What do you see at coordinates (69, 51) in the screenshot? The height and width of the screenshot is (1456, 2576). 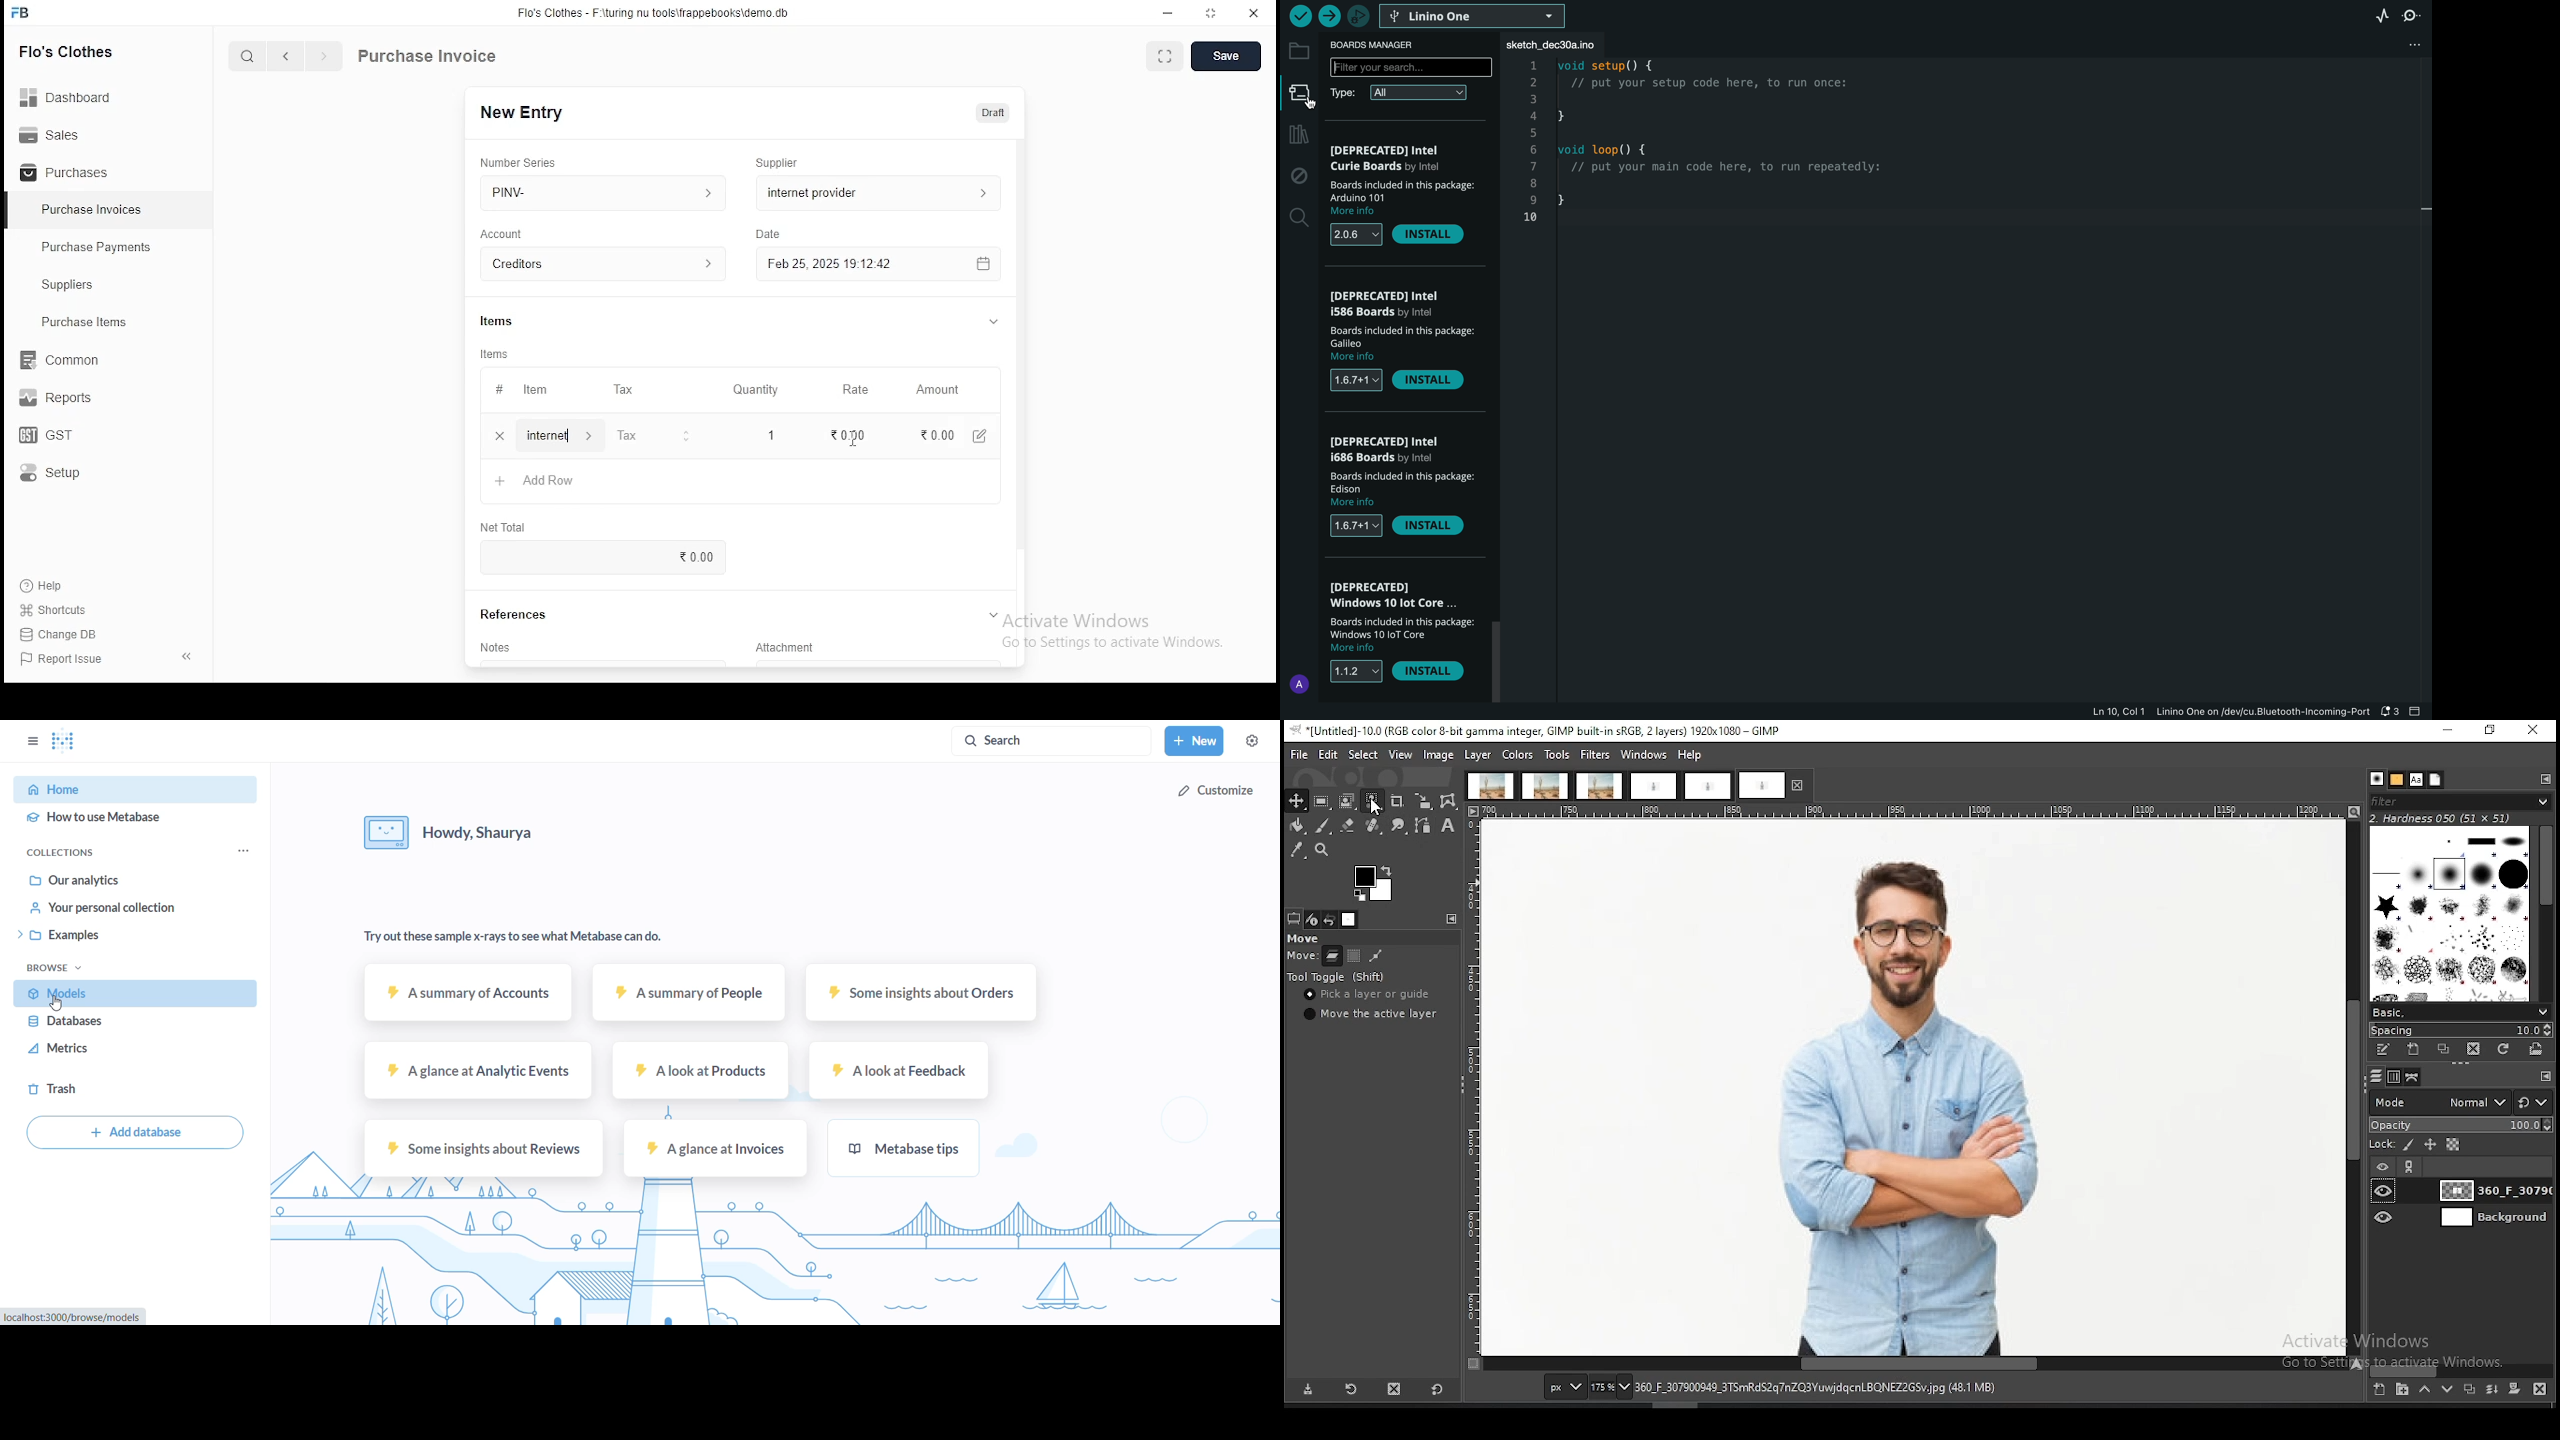 I see `flo's clothes` at bounding box center [69, 51].